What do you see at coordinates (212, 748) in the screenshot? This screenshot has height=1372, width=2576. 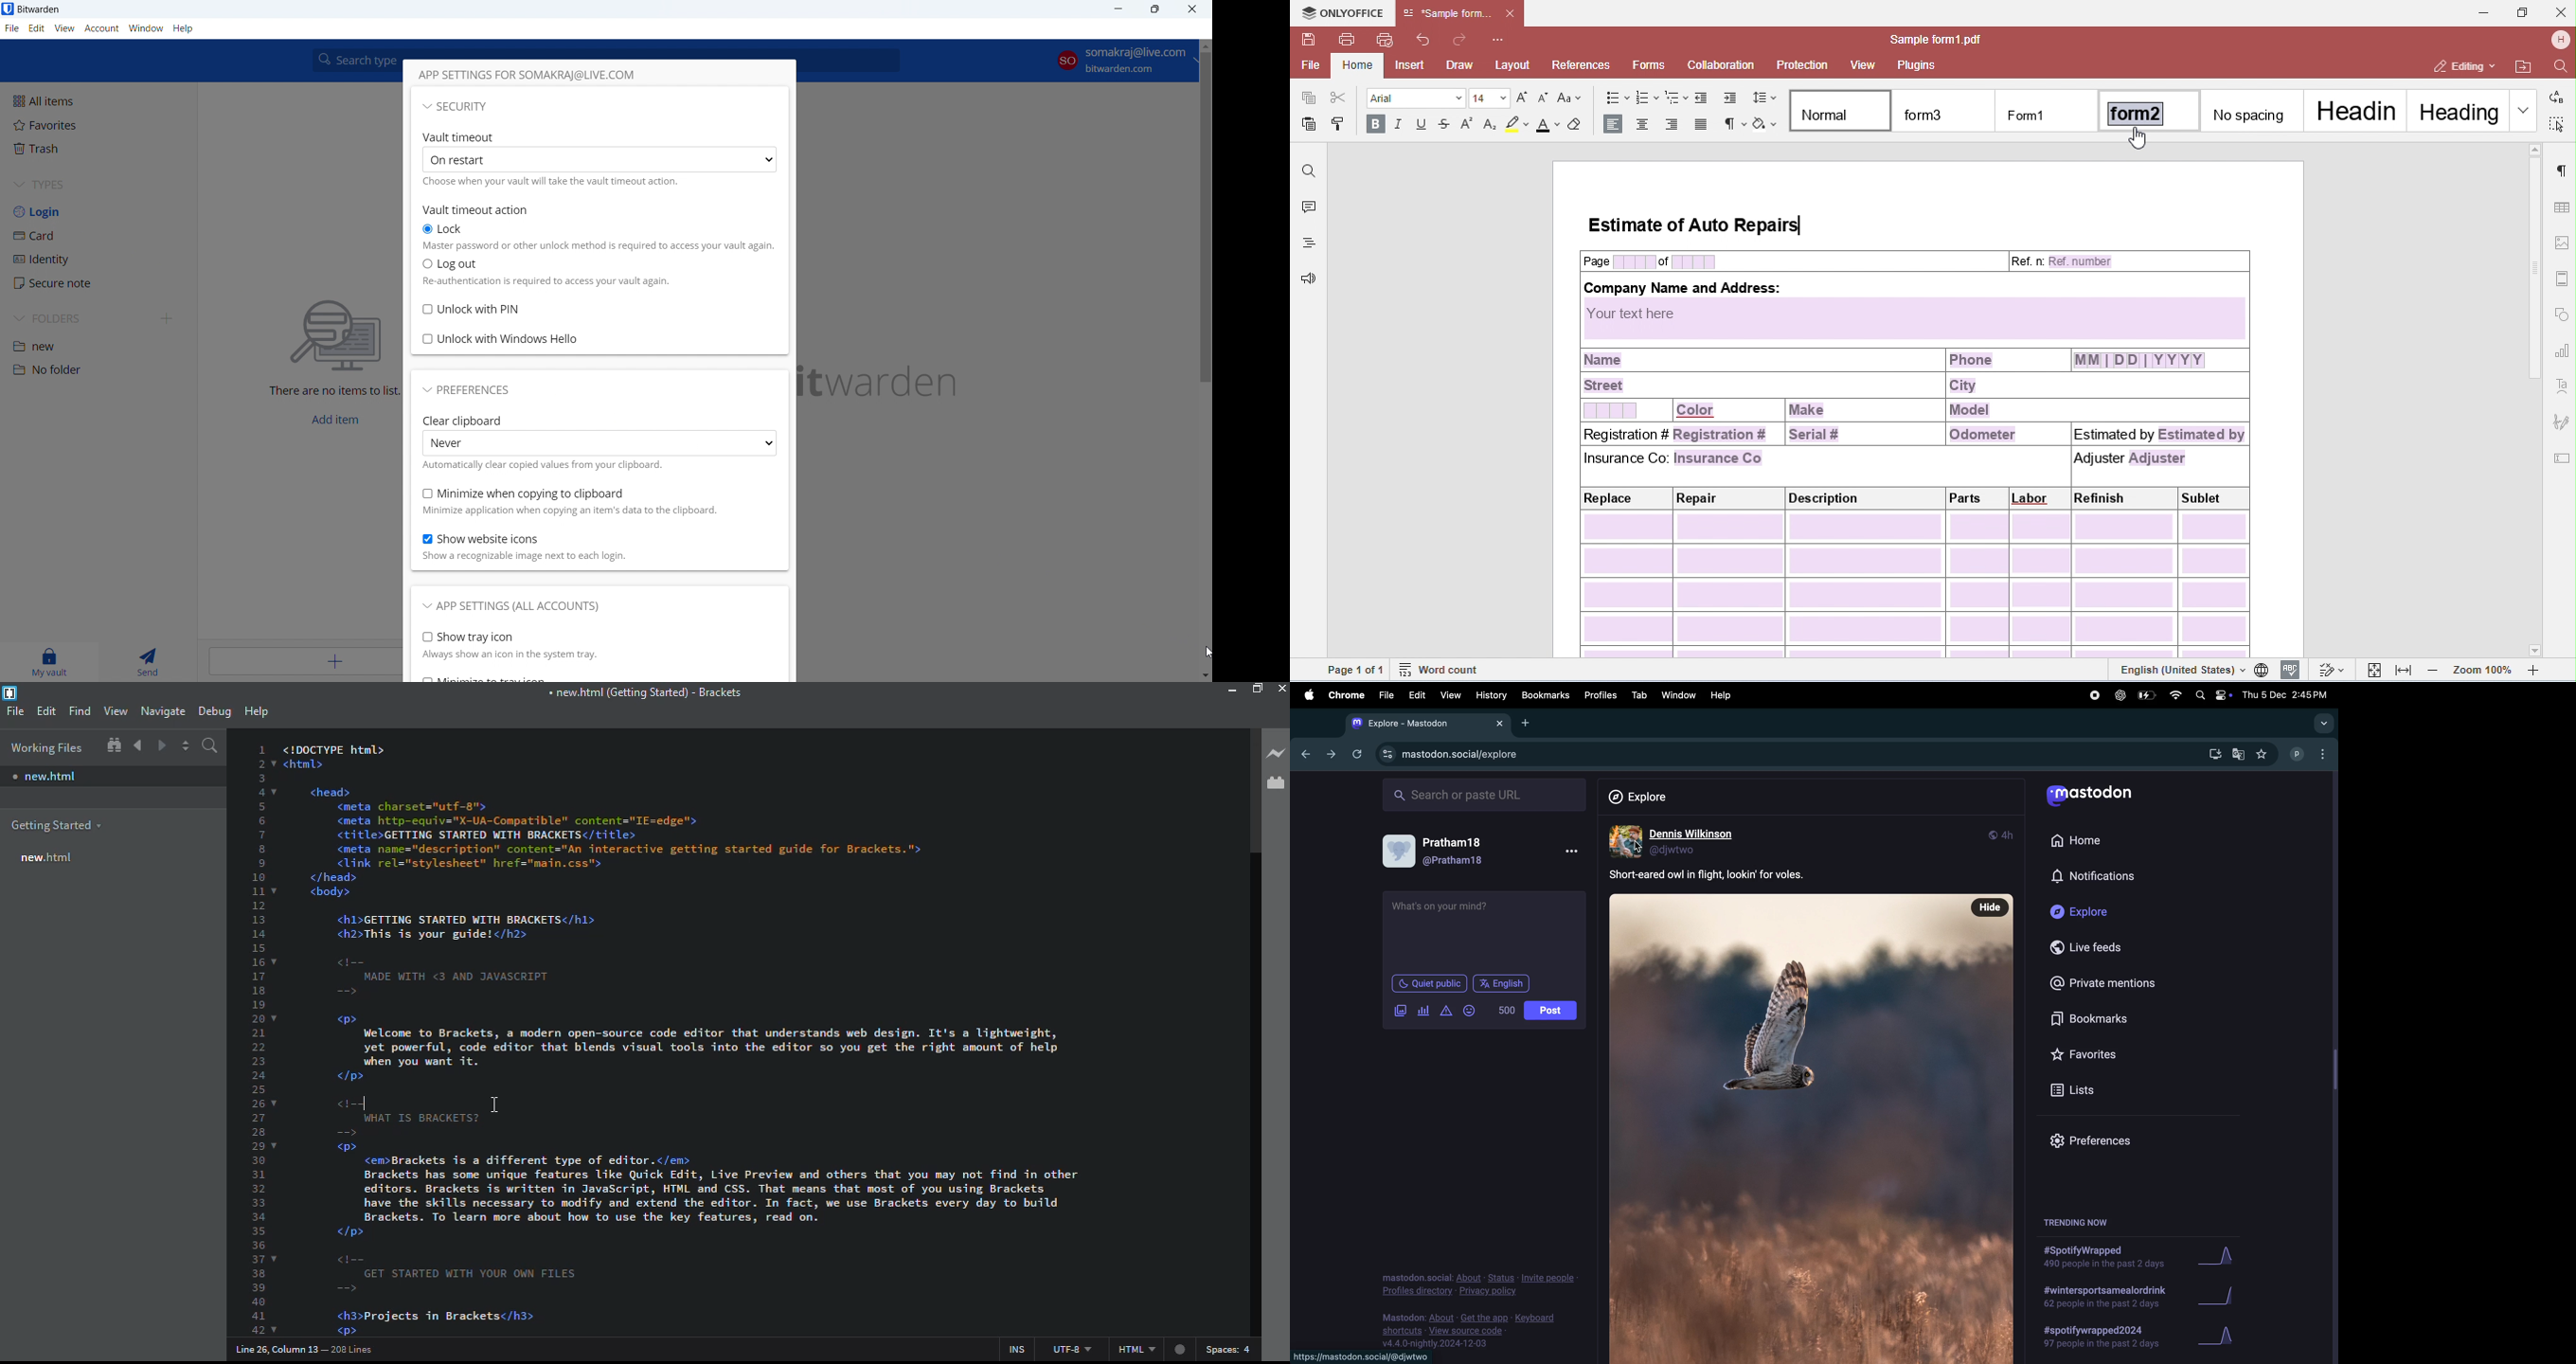 I see `search` at bounding box center [212, 748].